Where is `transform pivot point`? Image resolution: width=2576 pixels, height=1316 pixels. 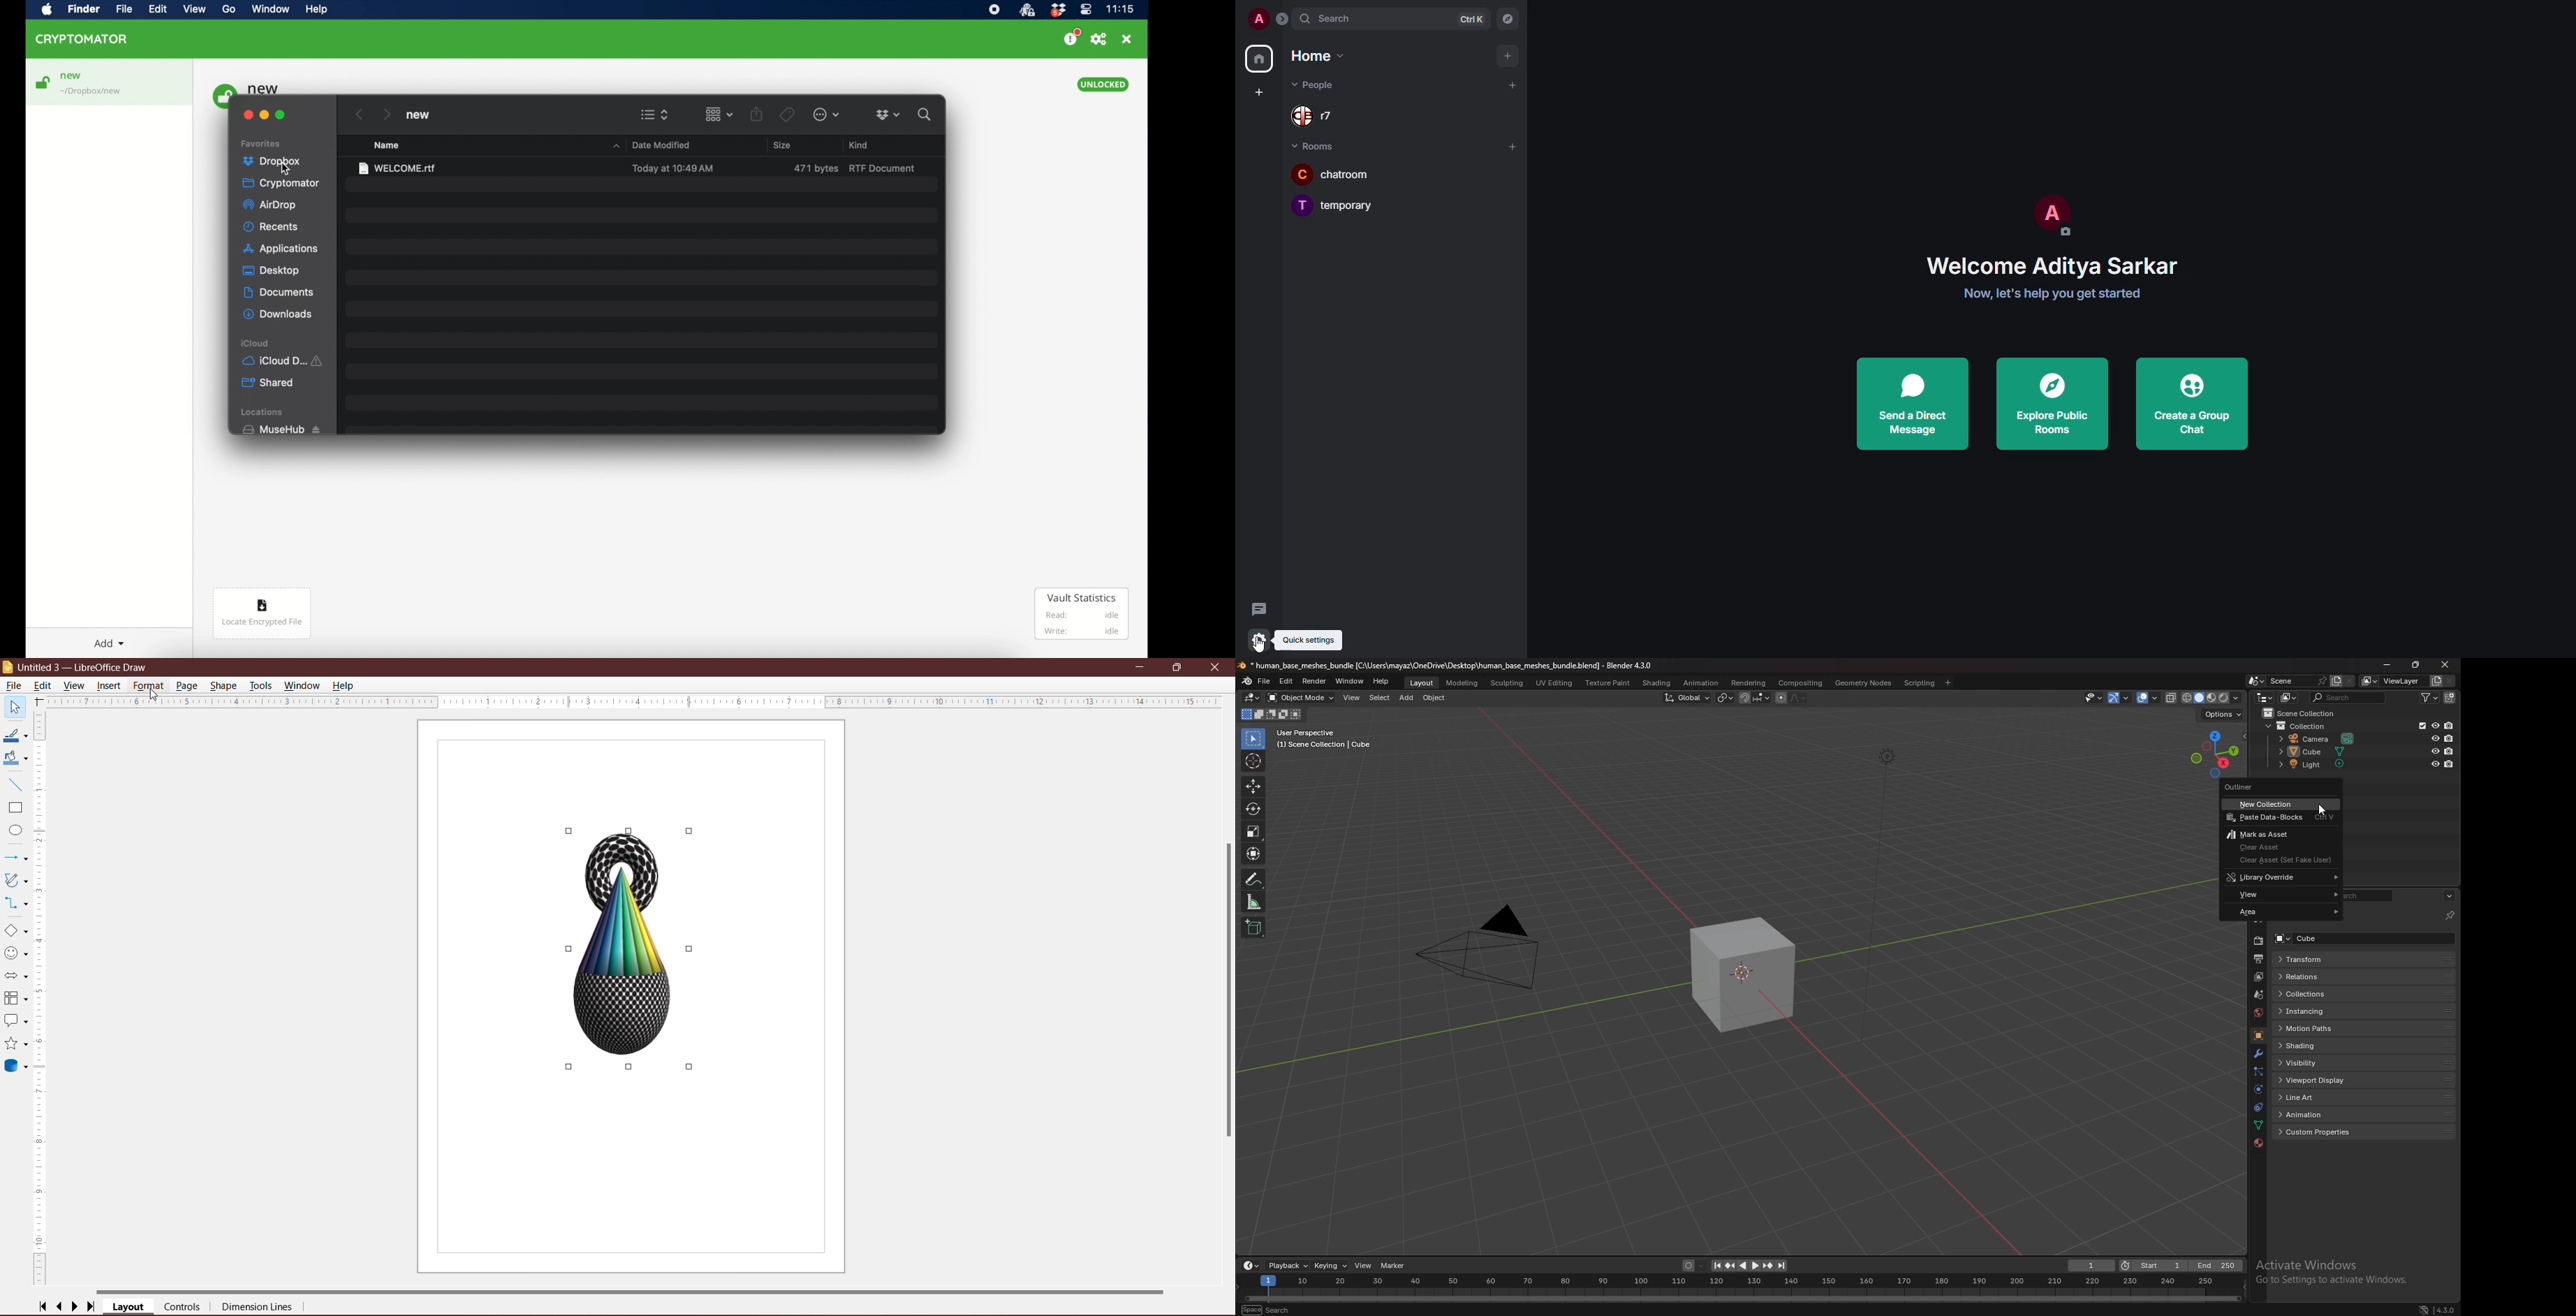 transform pivot point is located at coordinates (1726, 698).